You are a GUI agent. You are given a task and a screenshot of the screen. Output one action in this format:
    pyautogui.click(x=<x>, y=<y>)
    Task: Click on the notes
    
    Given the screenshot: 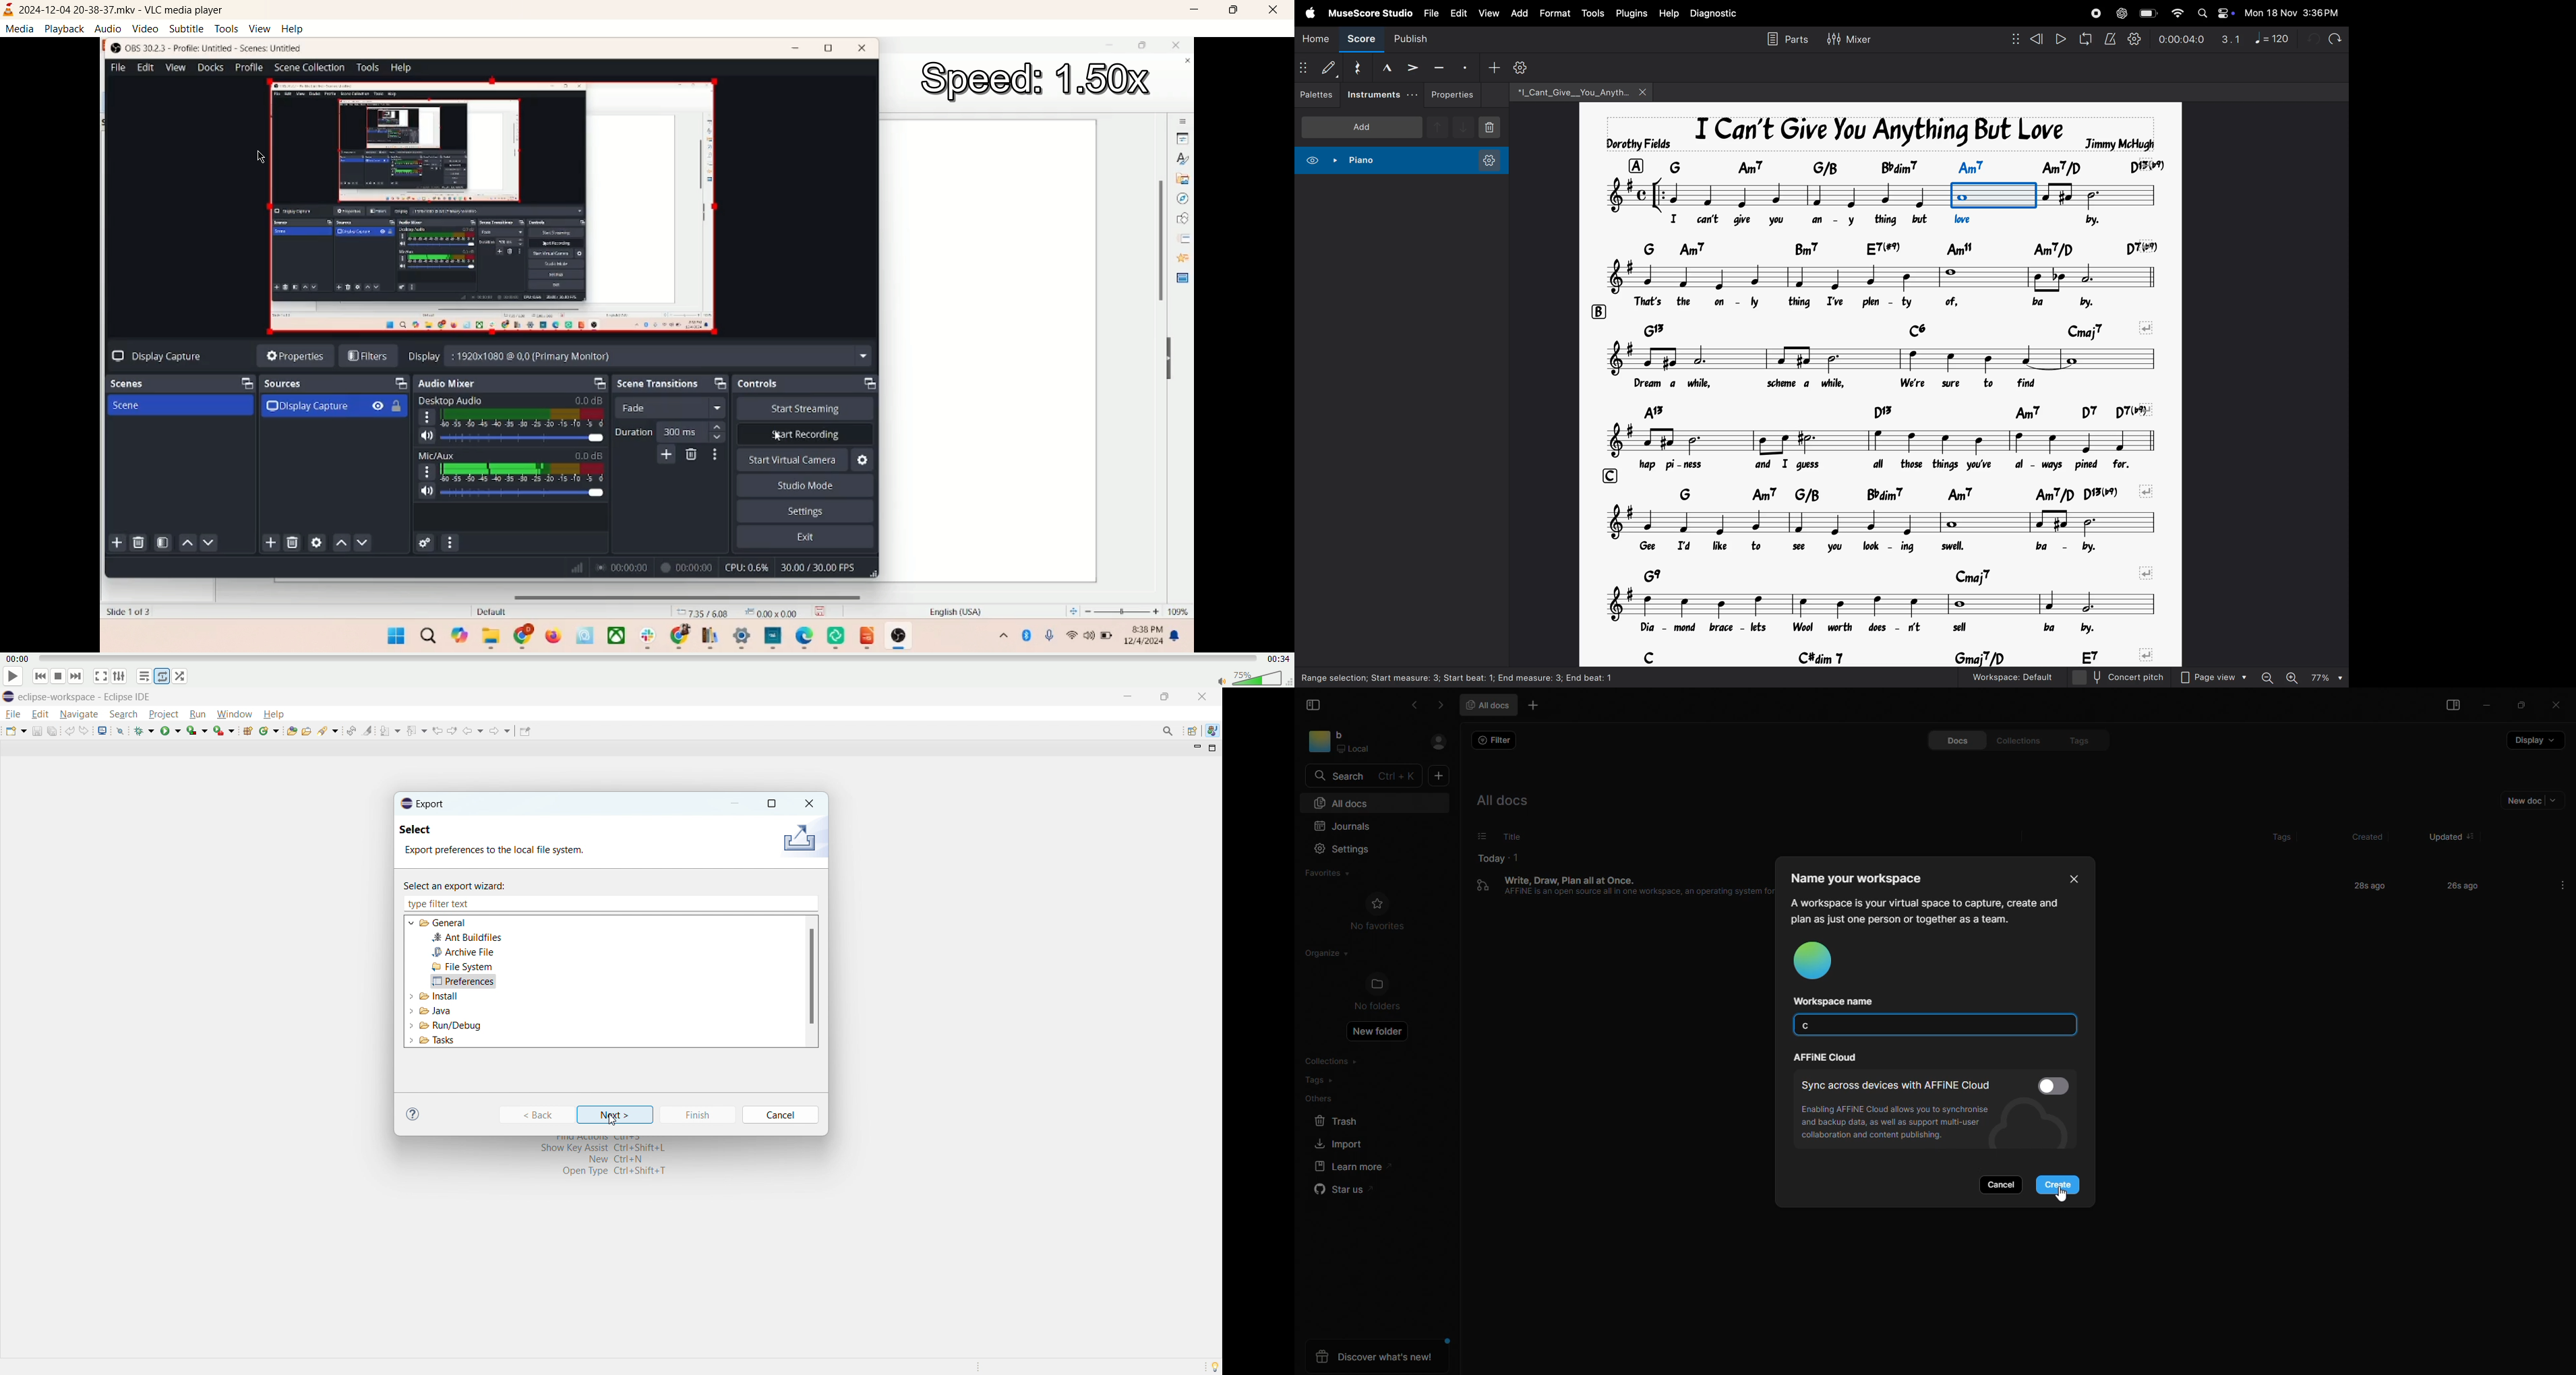 What is the action you would take?
    pyautogui.click(x=2105, y=195)
    